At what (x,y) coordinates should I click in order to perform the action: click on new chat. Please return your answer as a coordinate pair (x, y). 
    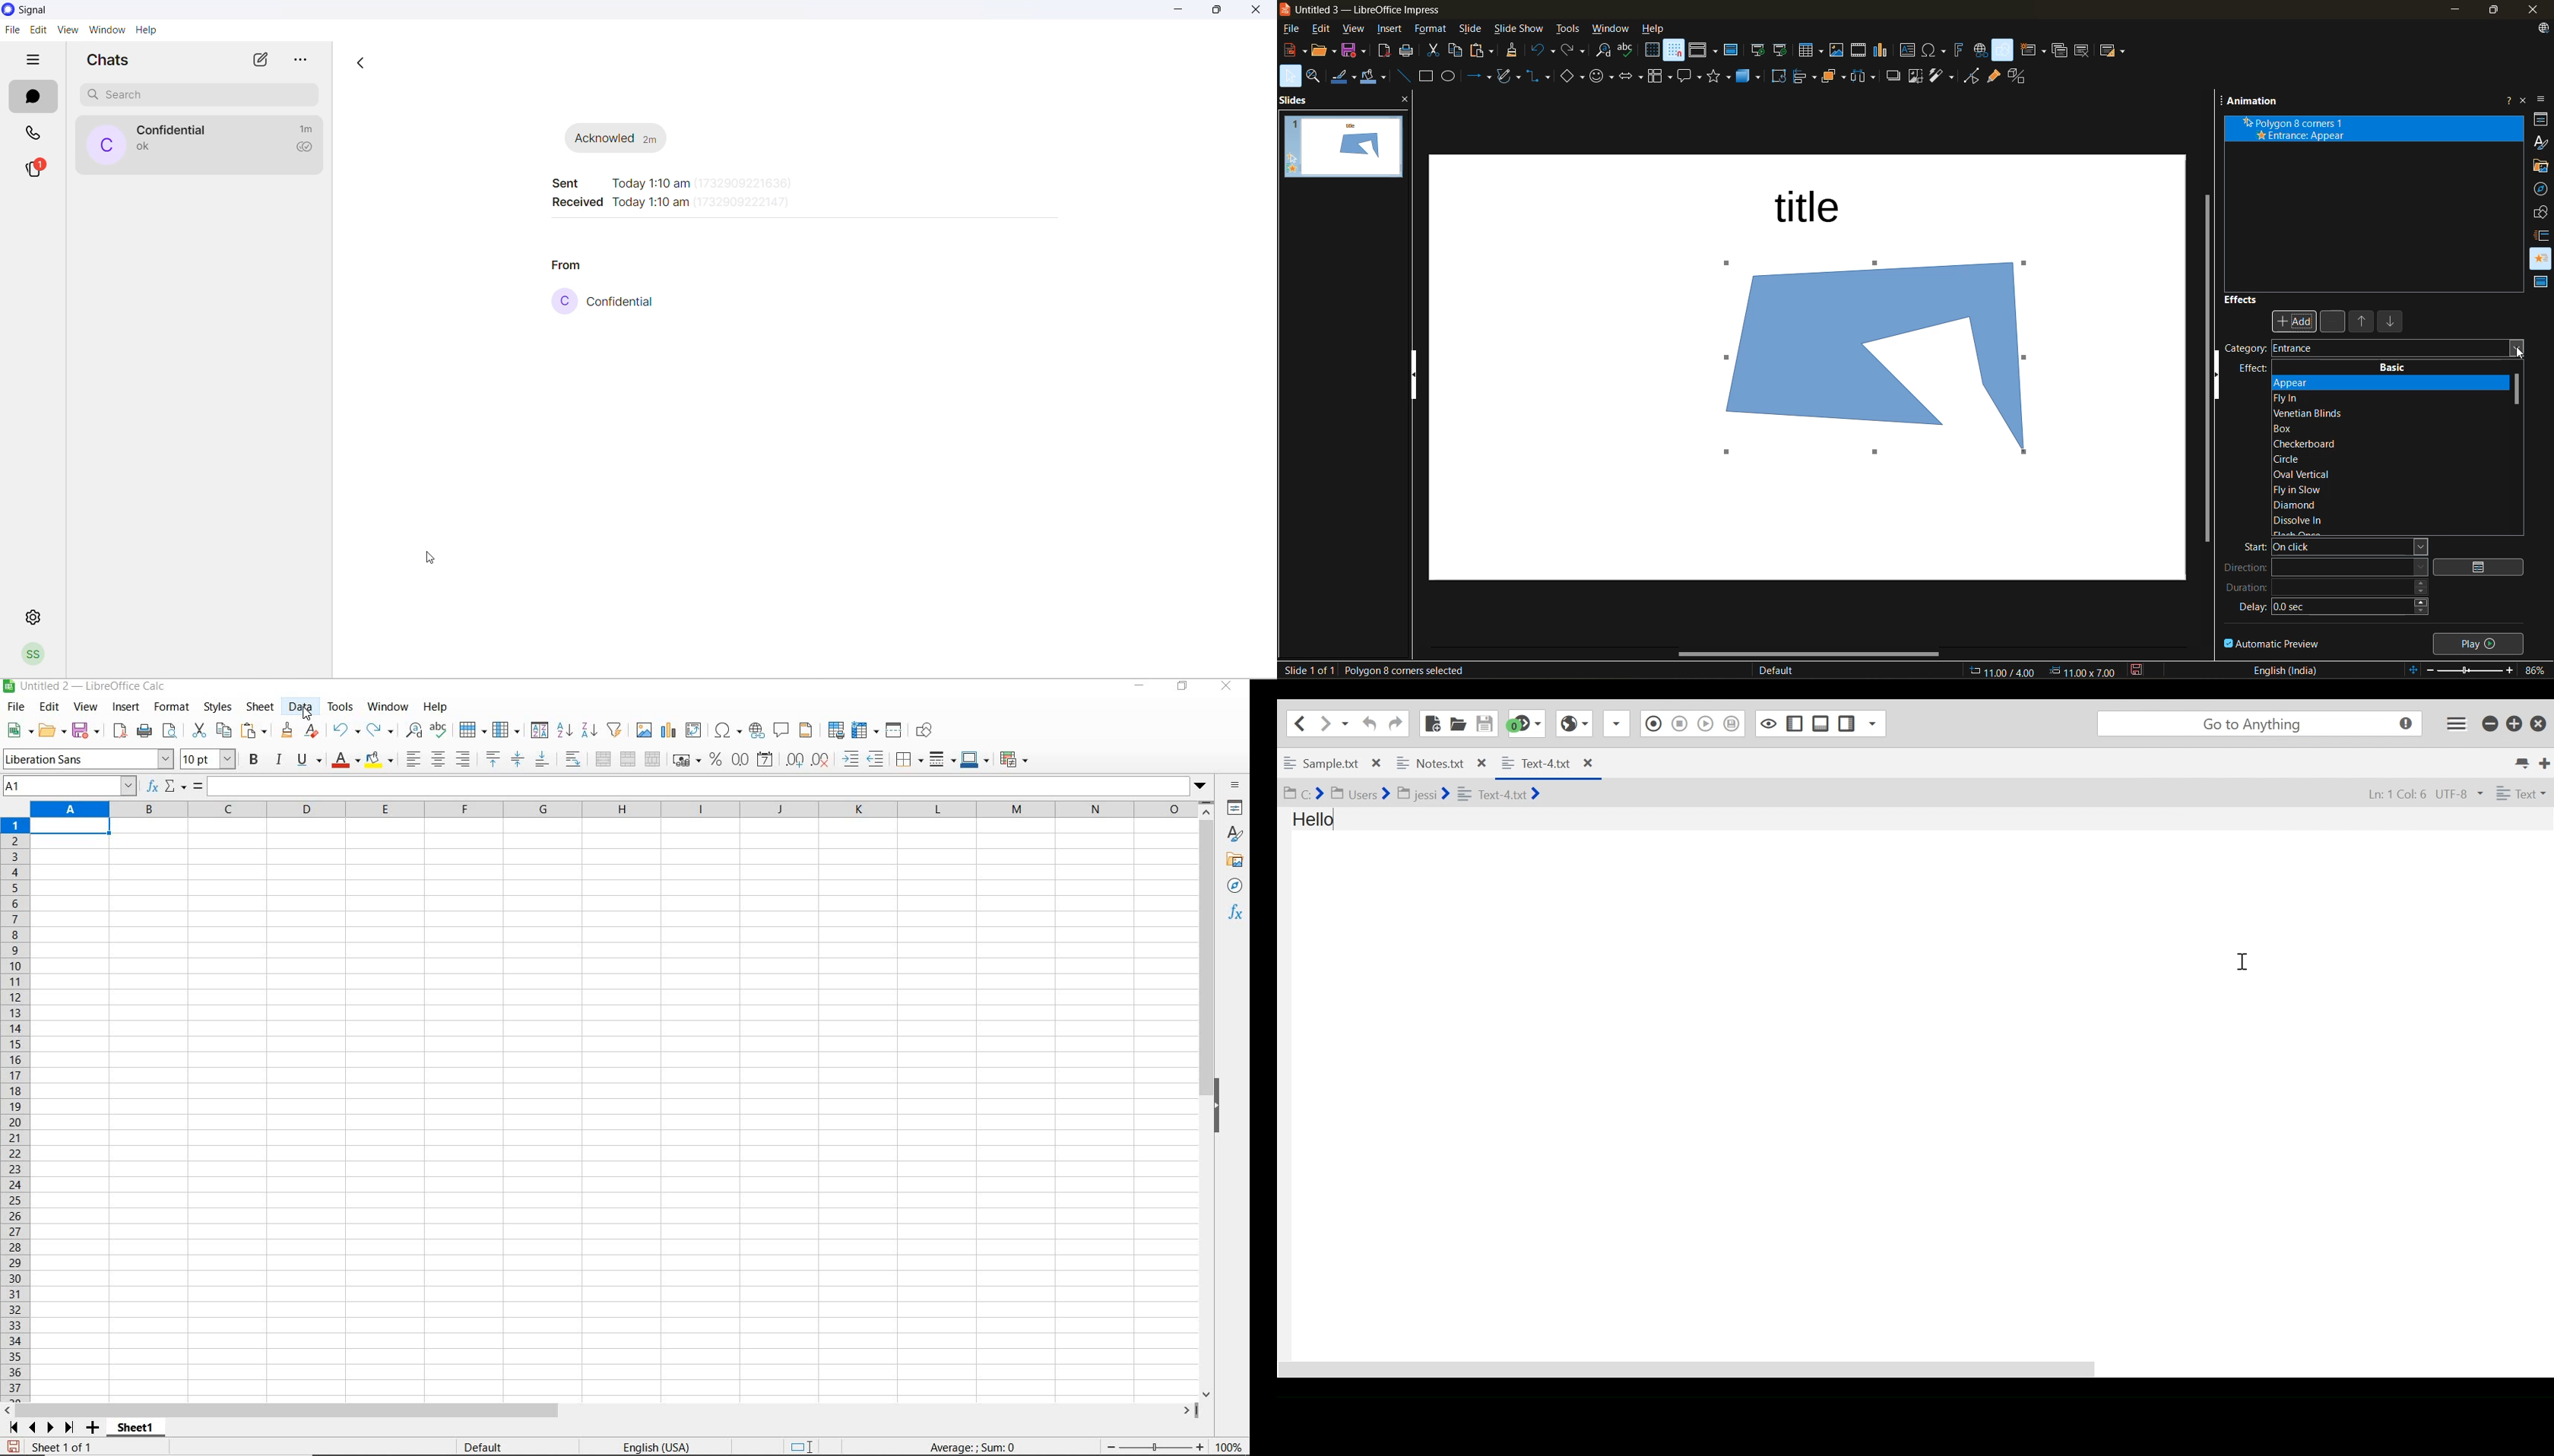
    Looking at the image, I should click on (260, 61).